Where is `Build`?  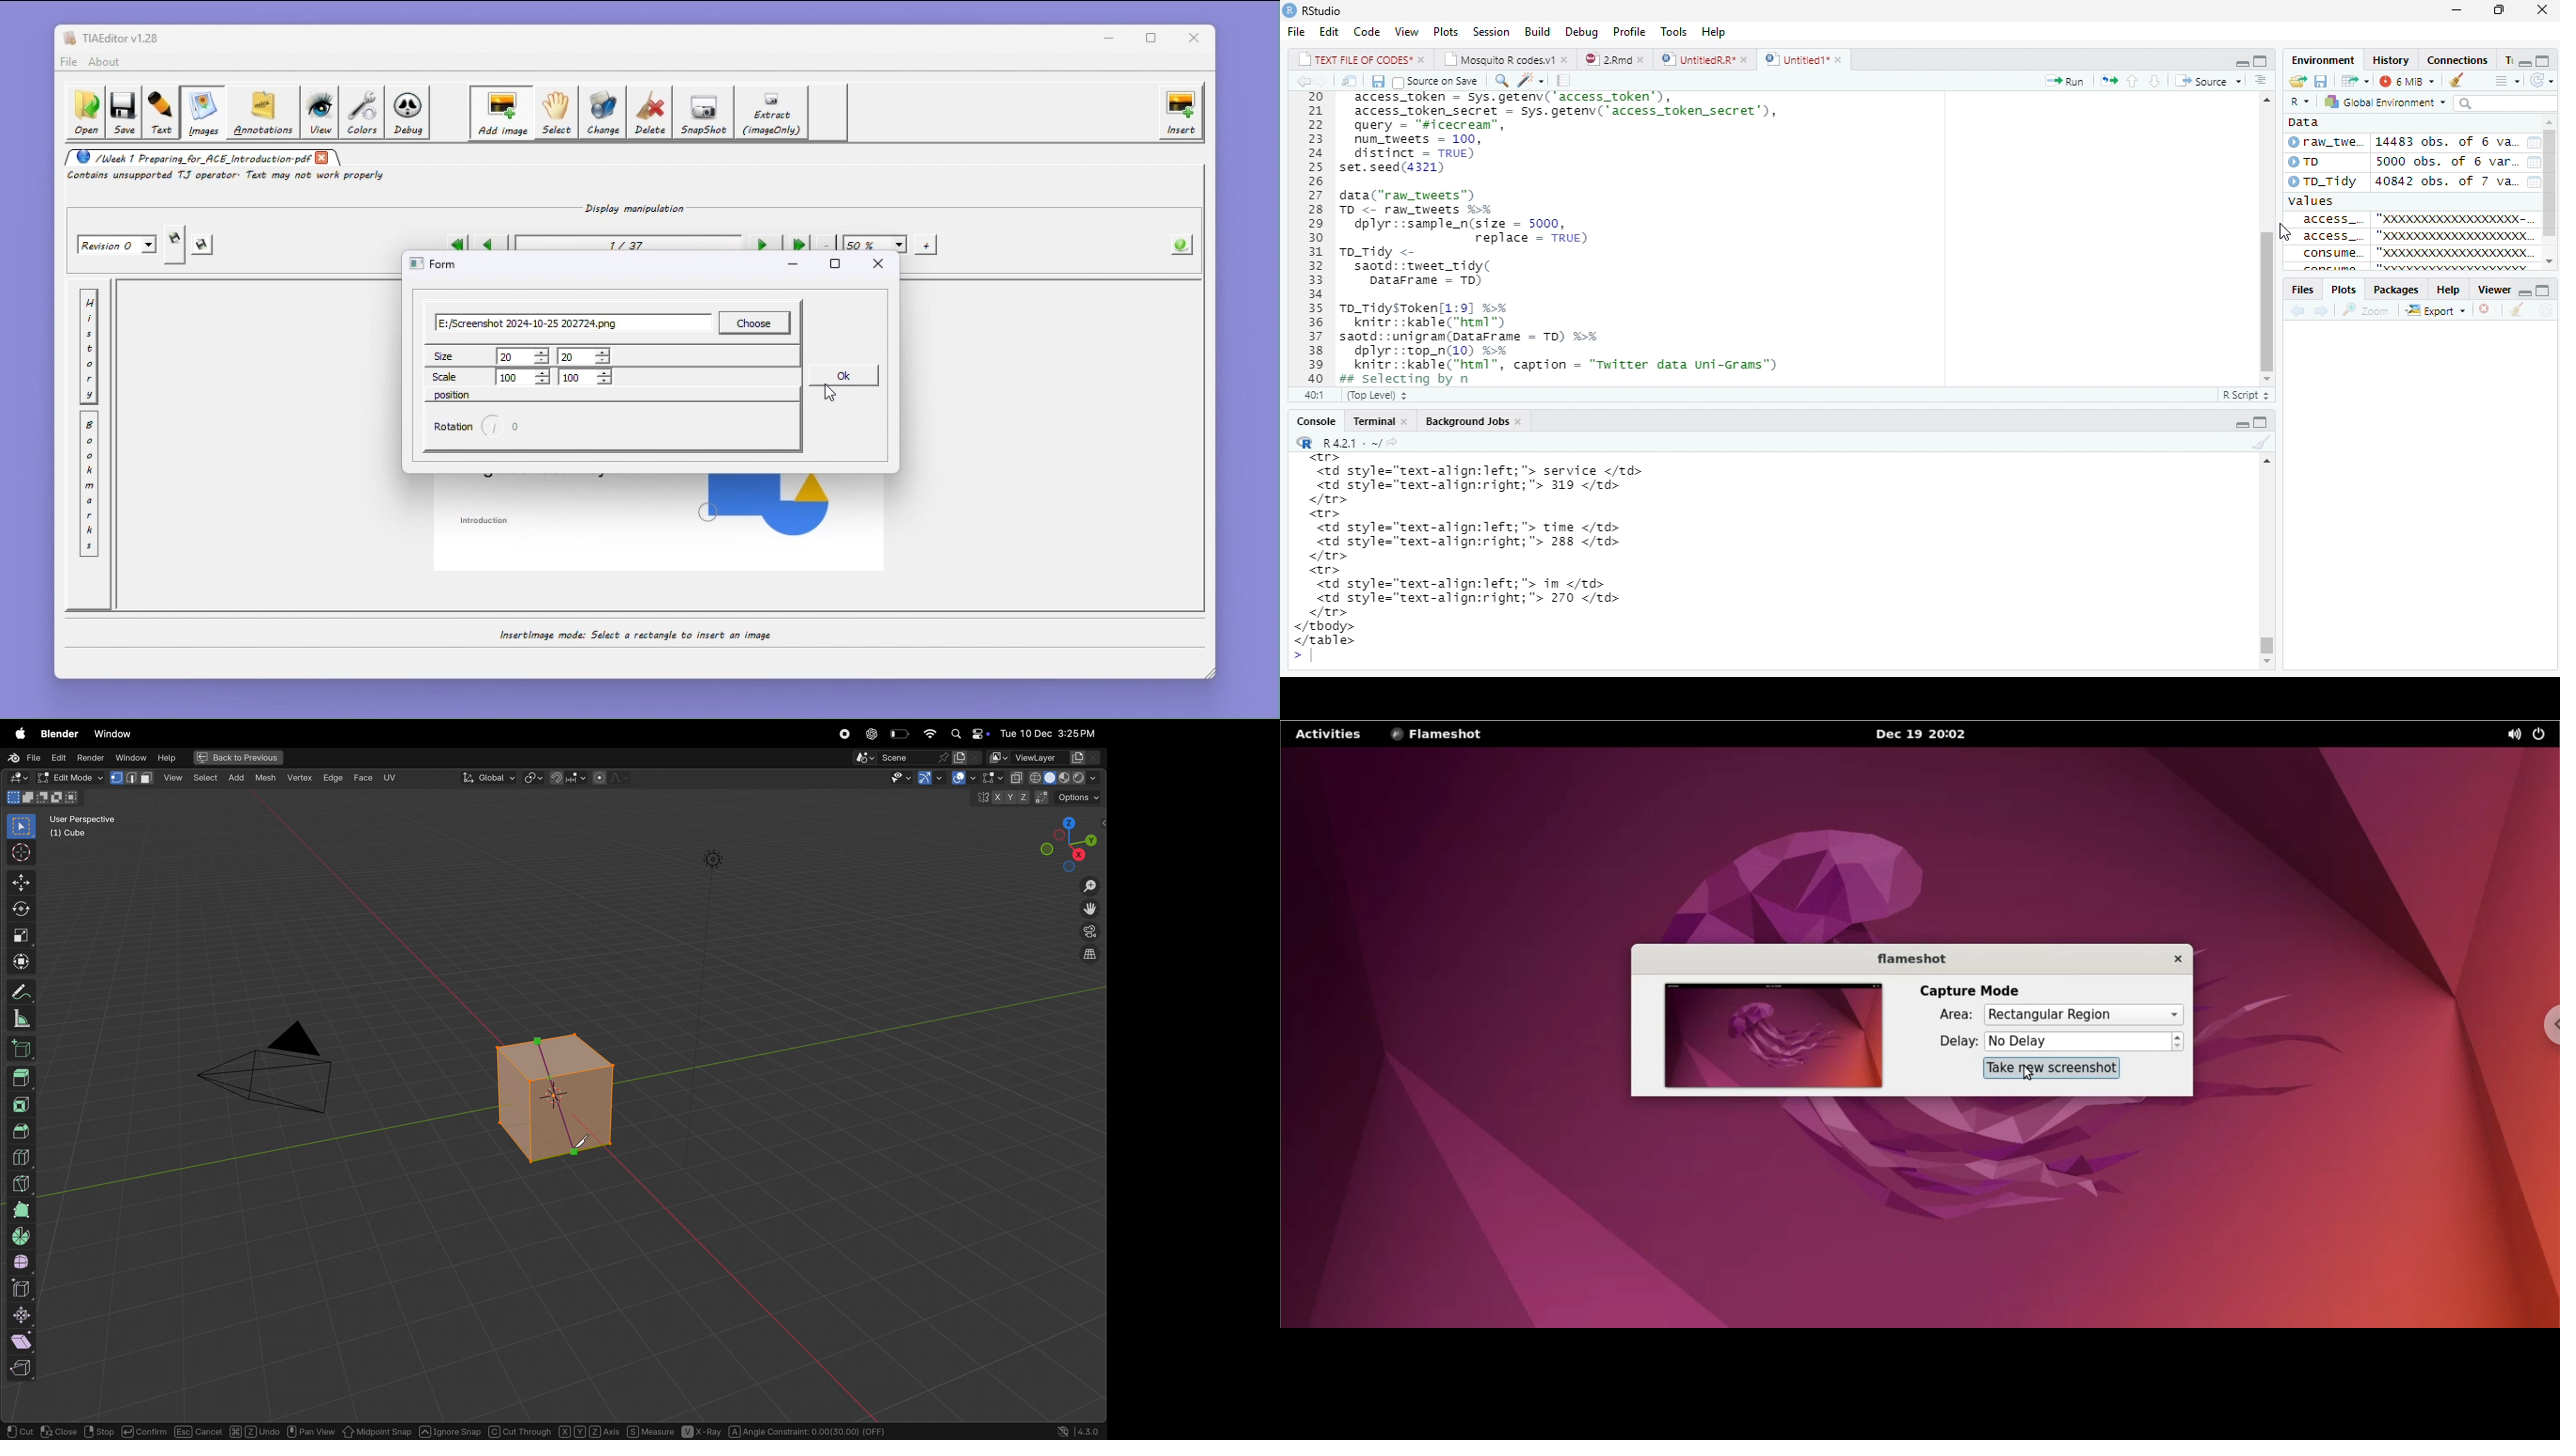 Build is located at coordinates (1536, 30).